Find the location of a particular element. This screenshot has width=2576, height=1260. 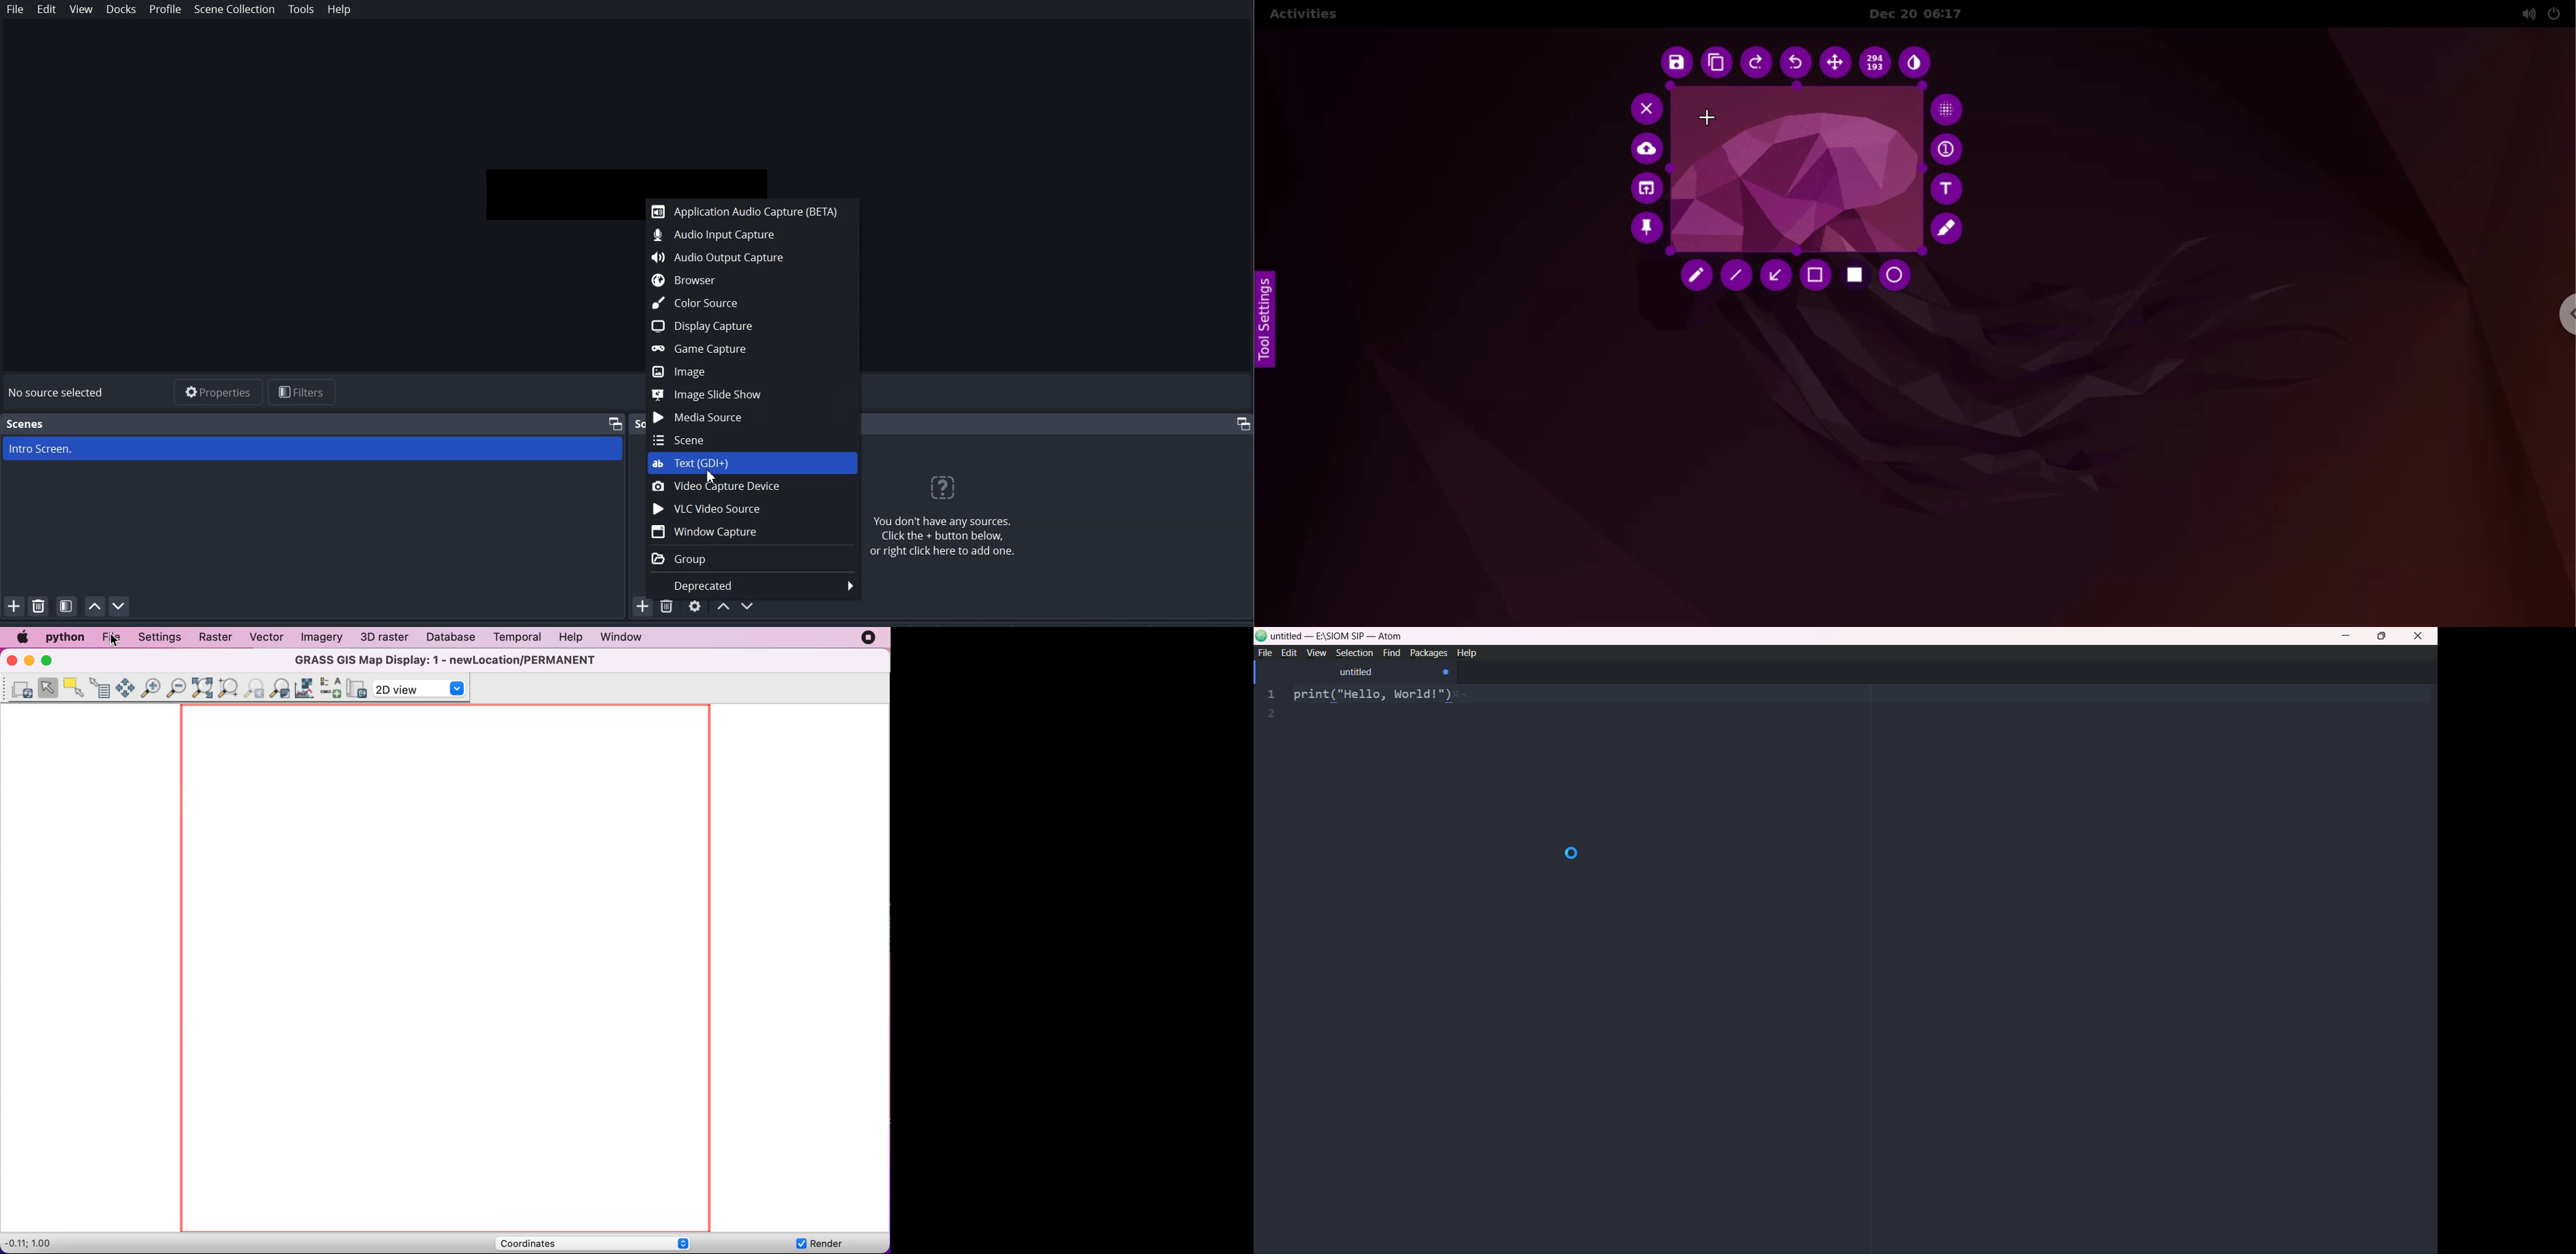

file is located at coordinates (1265, 652).